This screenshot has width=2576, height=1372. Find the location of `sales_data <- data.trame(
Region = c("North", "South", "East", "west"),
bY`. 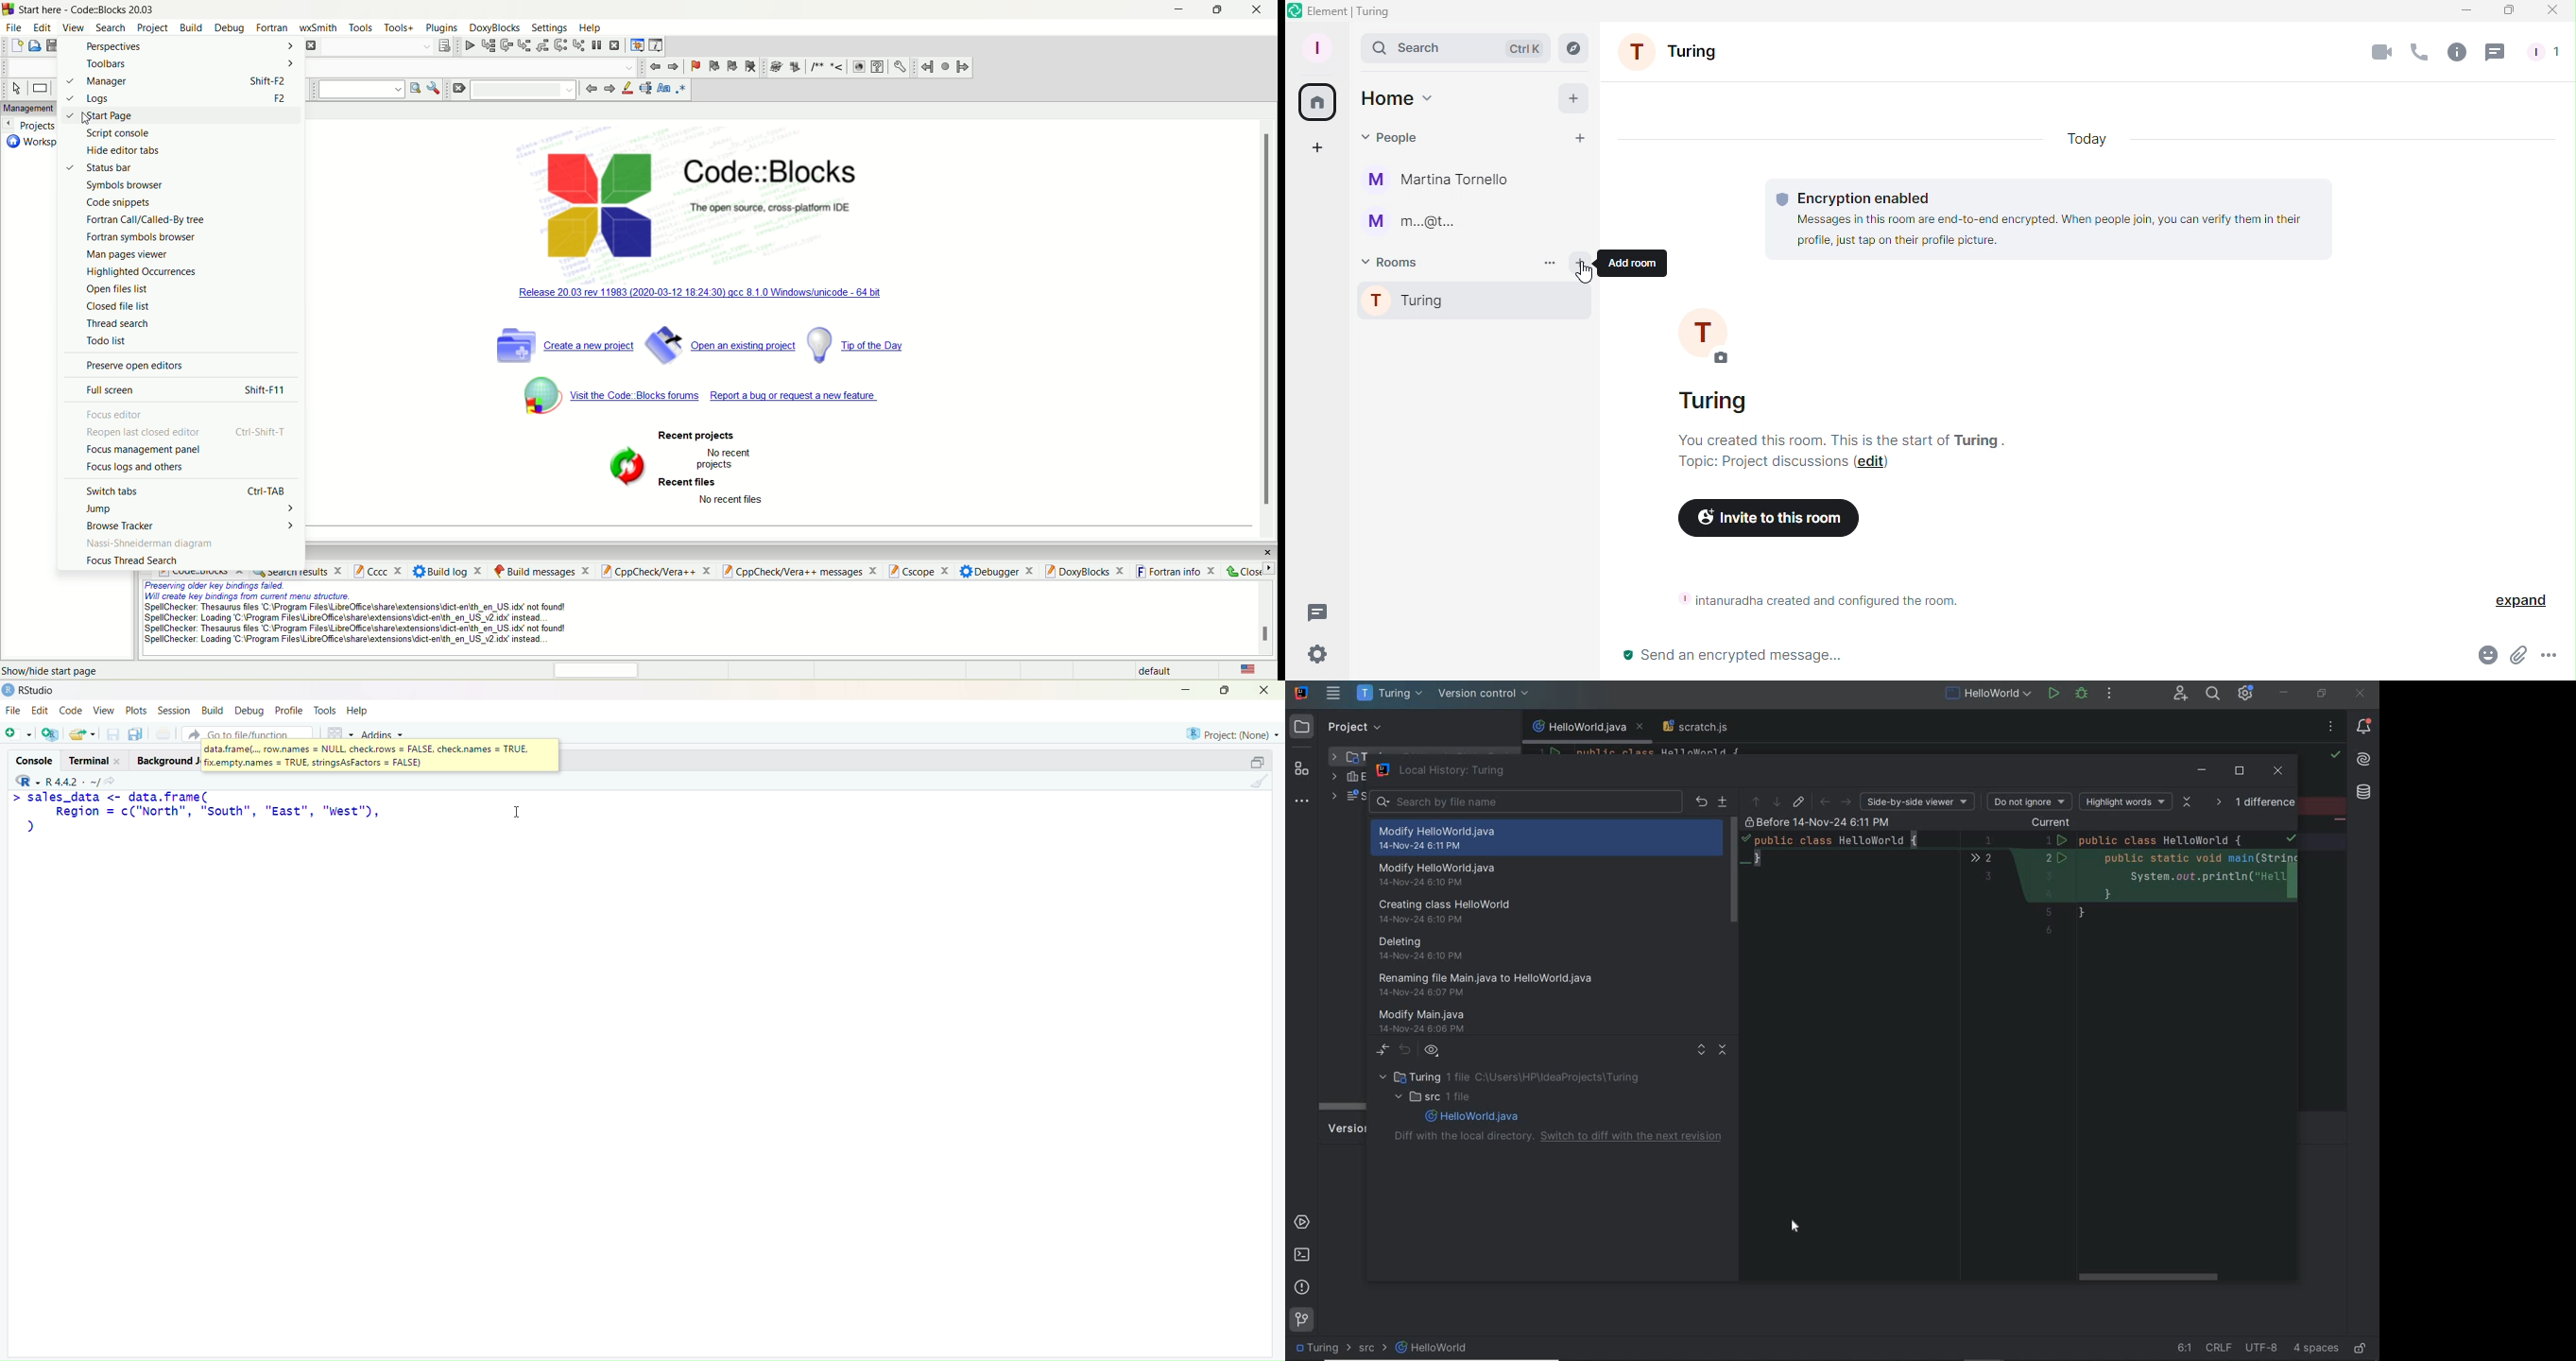

sales_data <- data.trame(
Region = c("North", "South", "East", "west"),
bY is located at coordinates (208, 812).